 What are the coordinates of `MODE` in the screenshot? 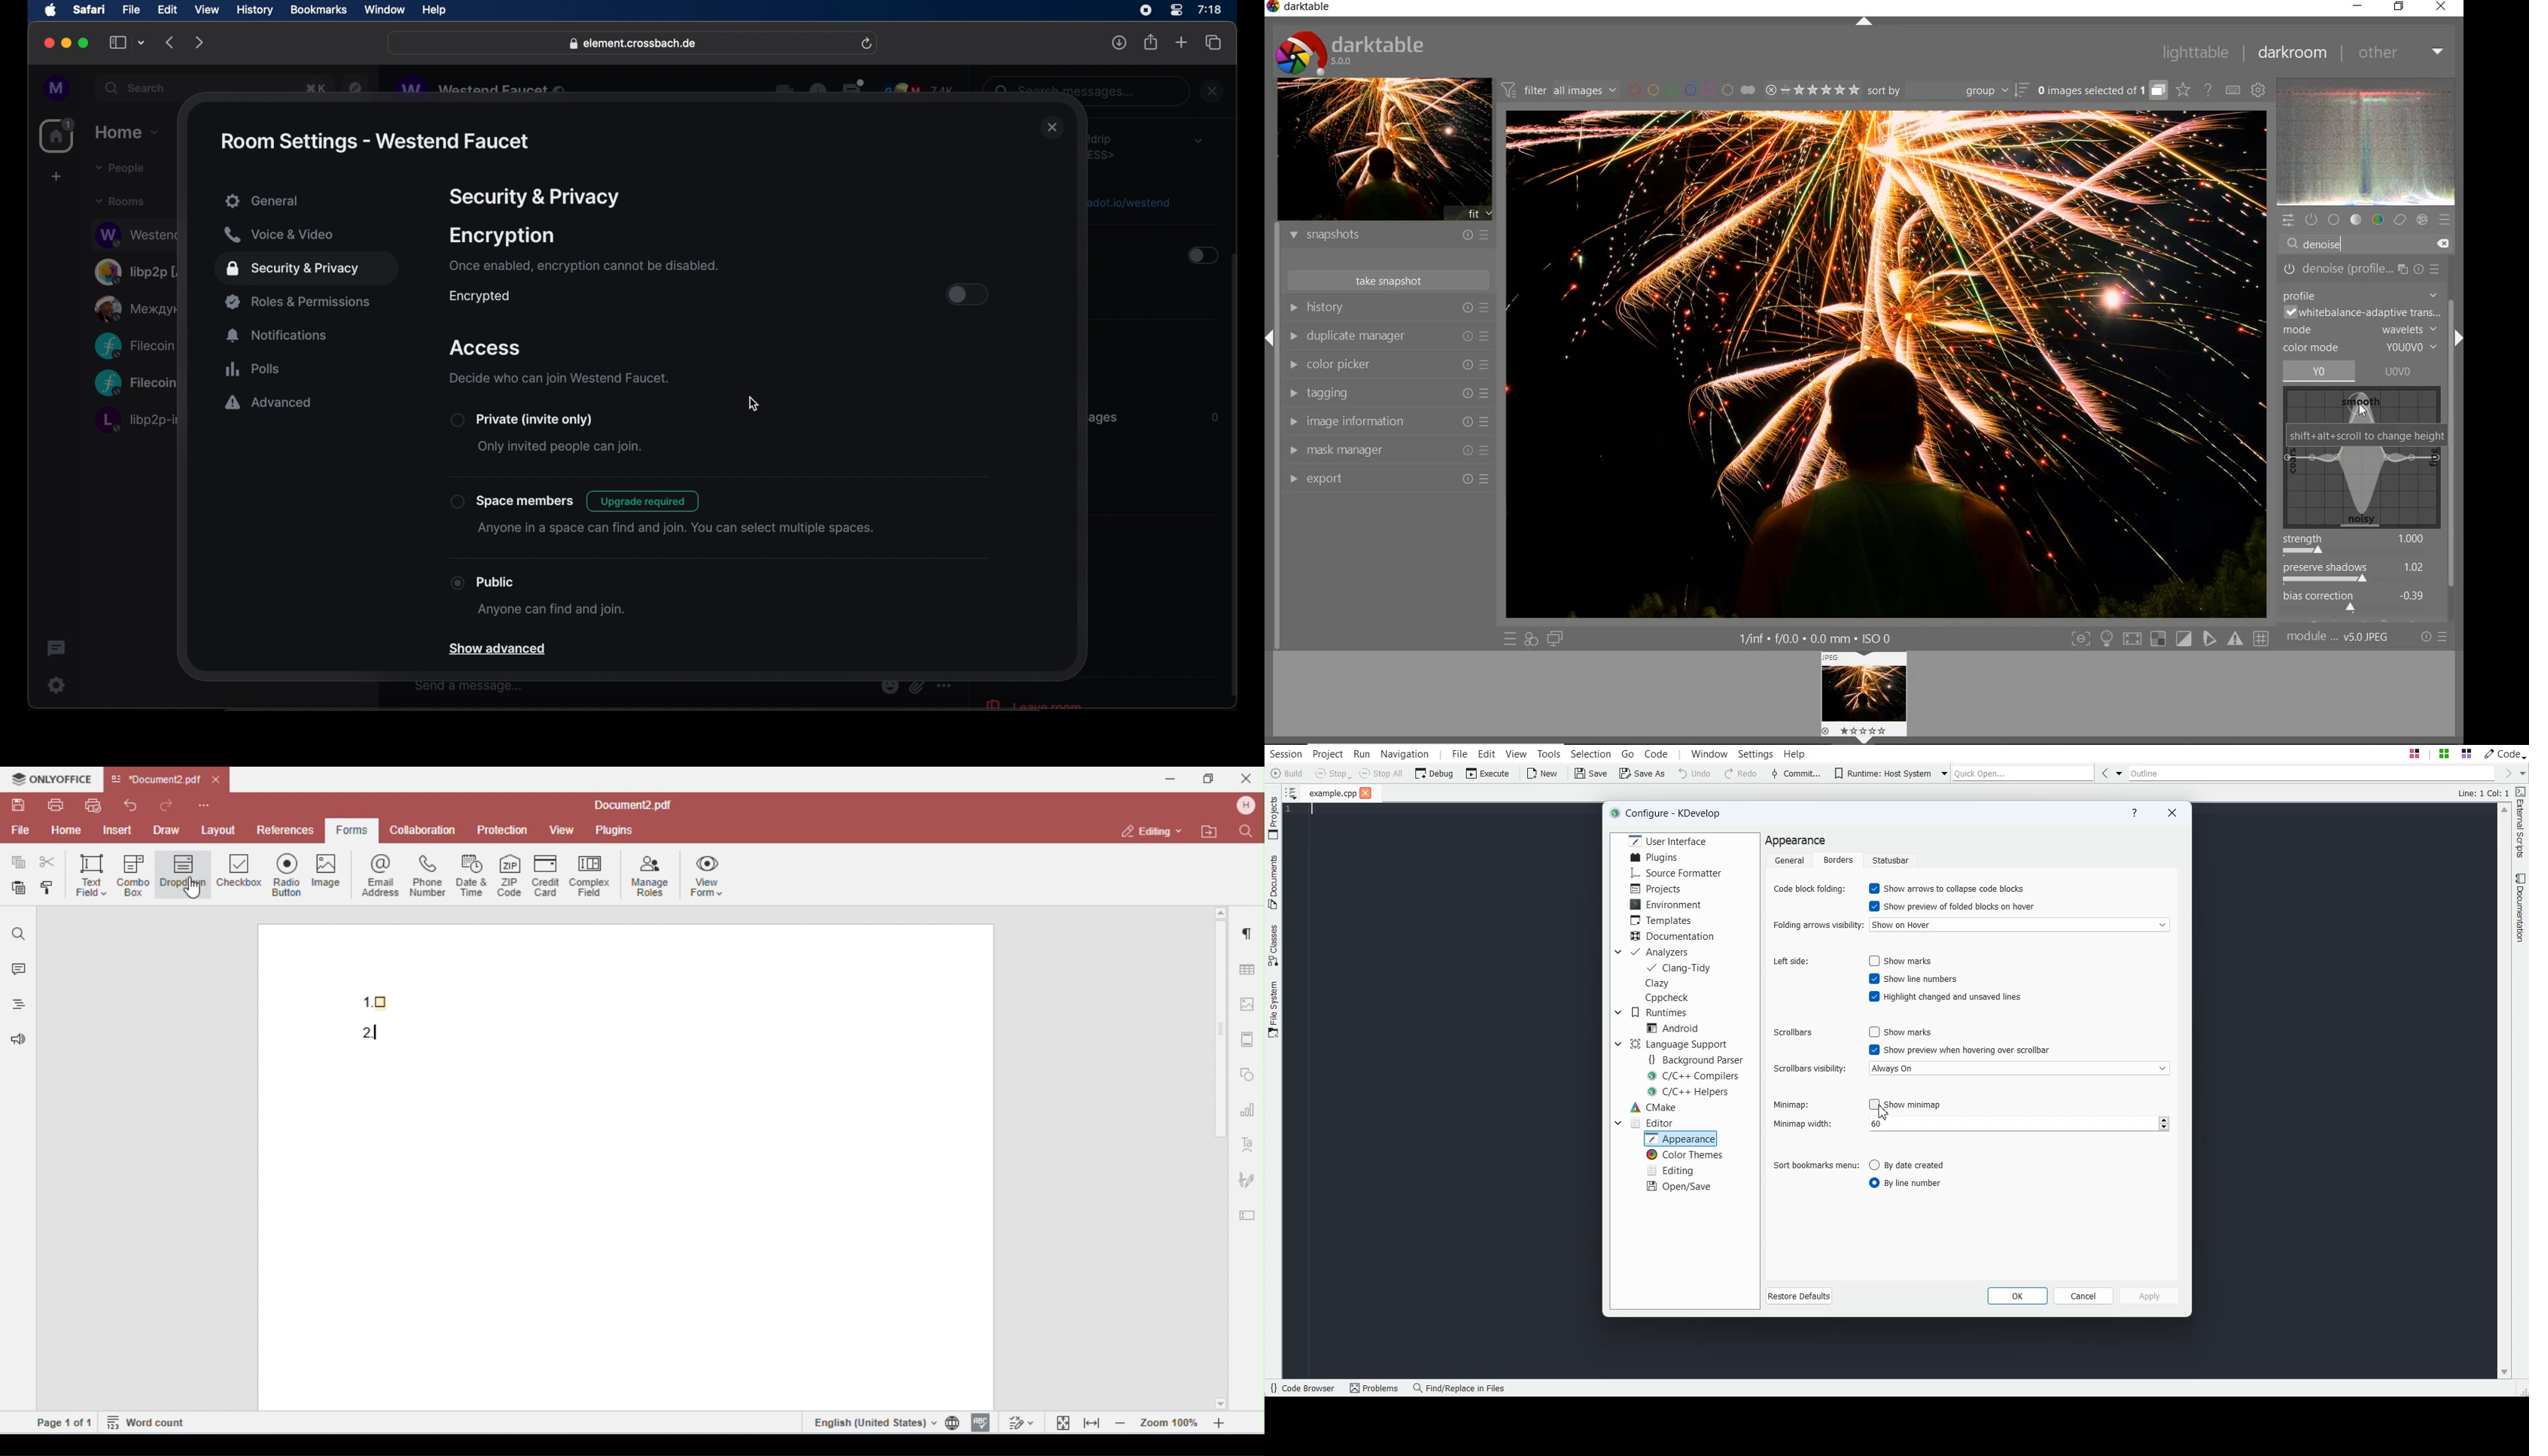 It's located at (2361, 331).